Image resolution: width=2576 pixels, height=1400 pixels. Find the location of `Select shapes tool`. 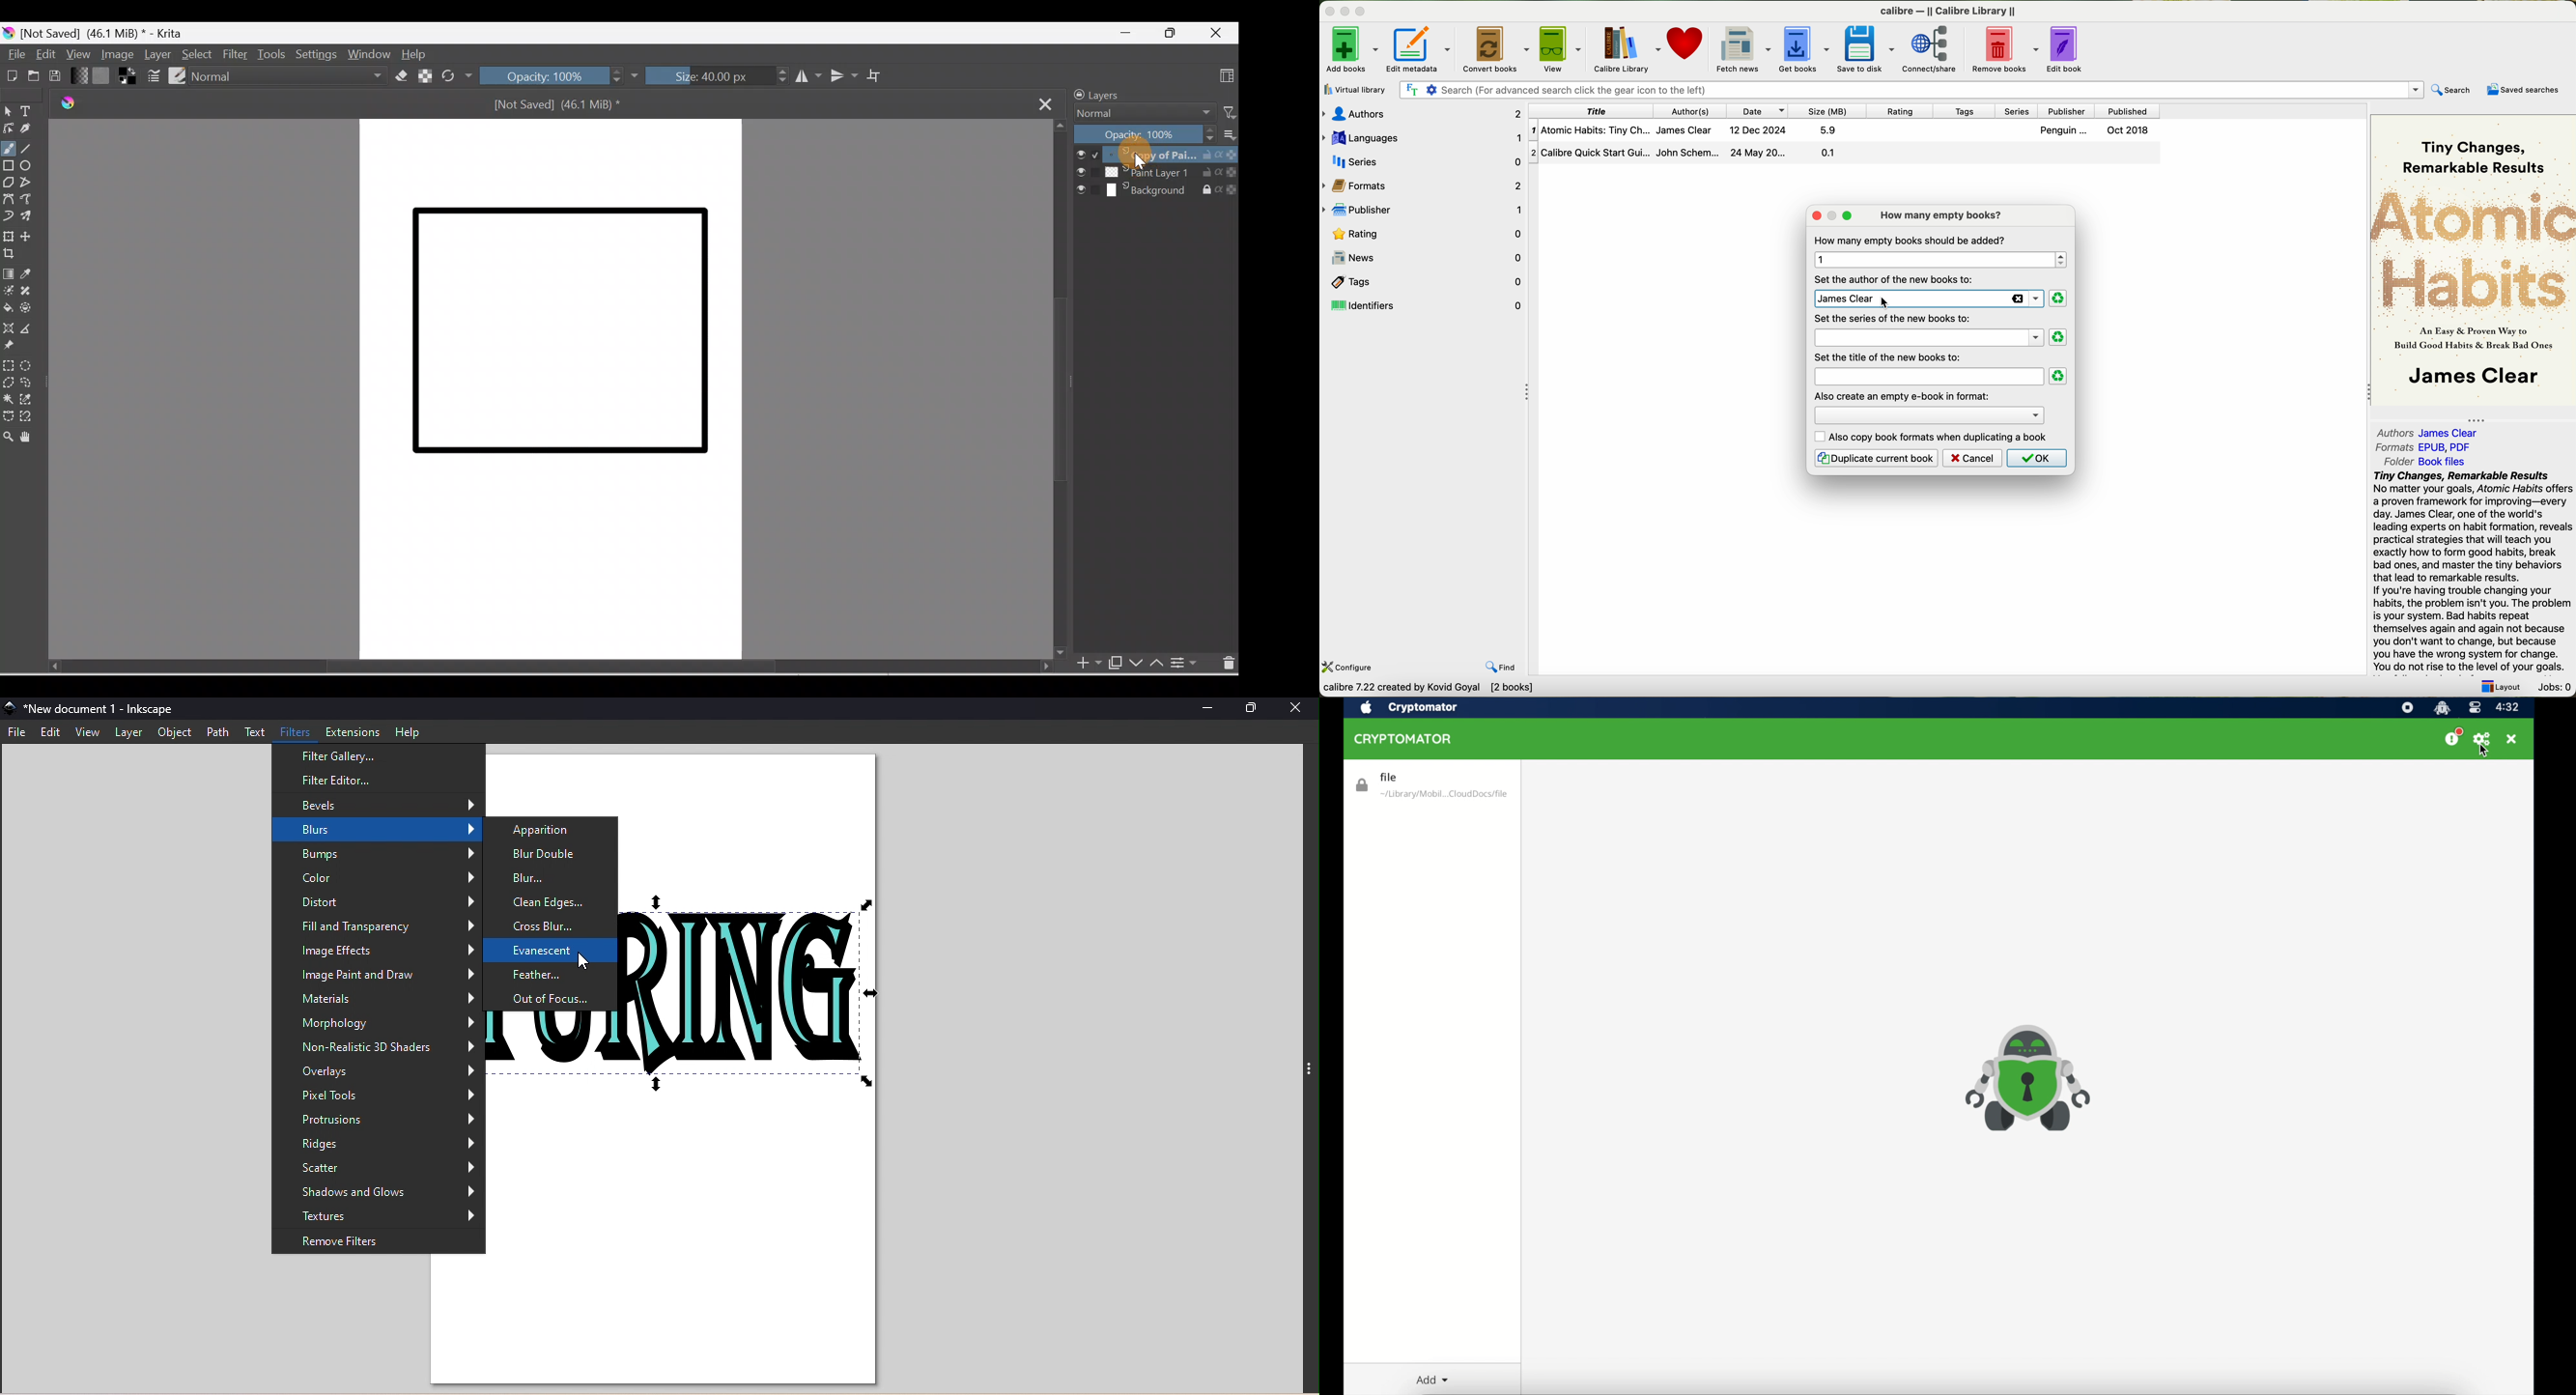

Select shapes tool is located at coordinates (10, 110).